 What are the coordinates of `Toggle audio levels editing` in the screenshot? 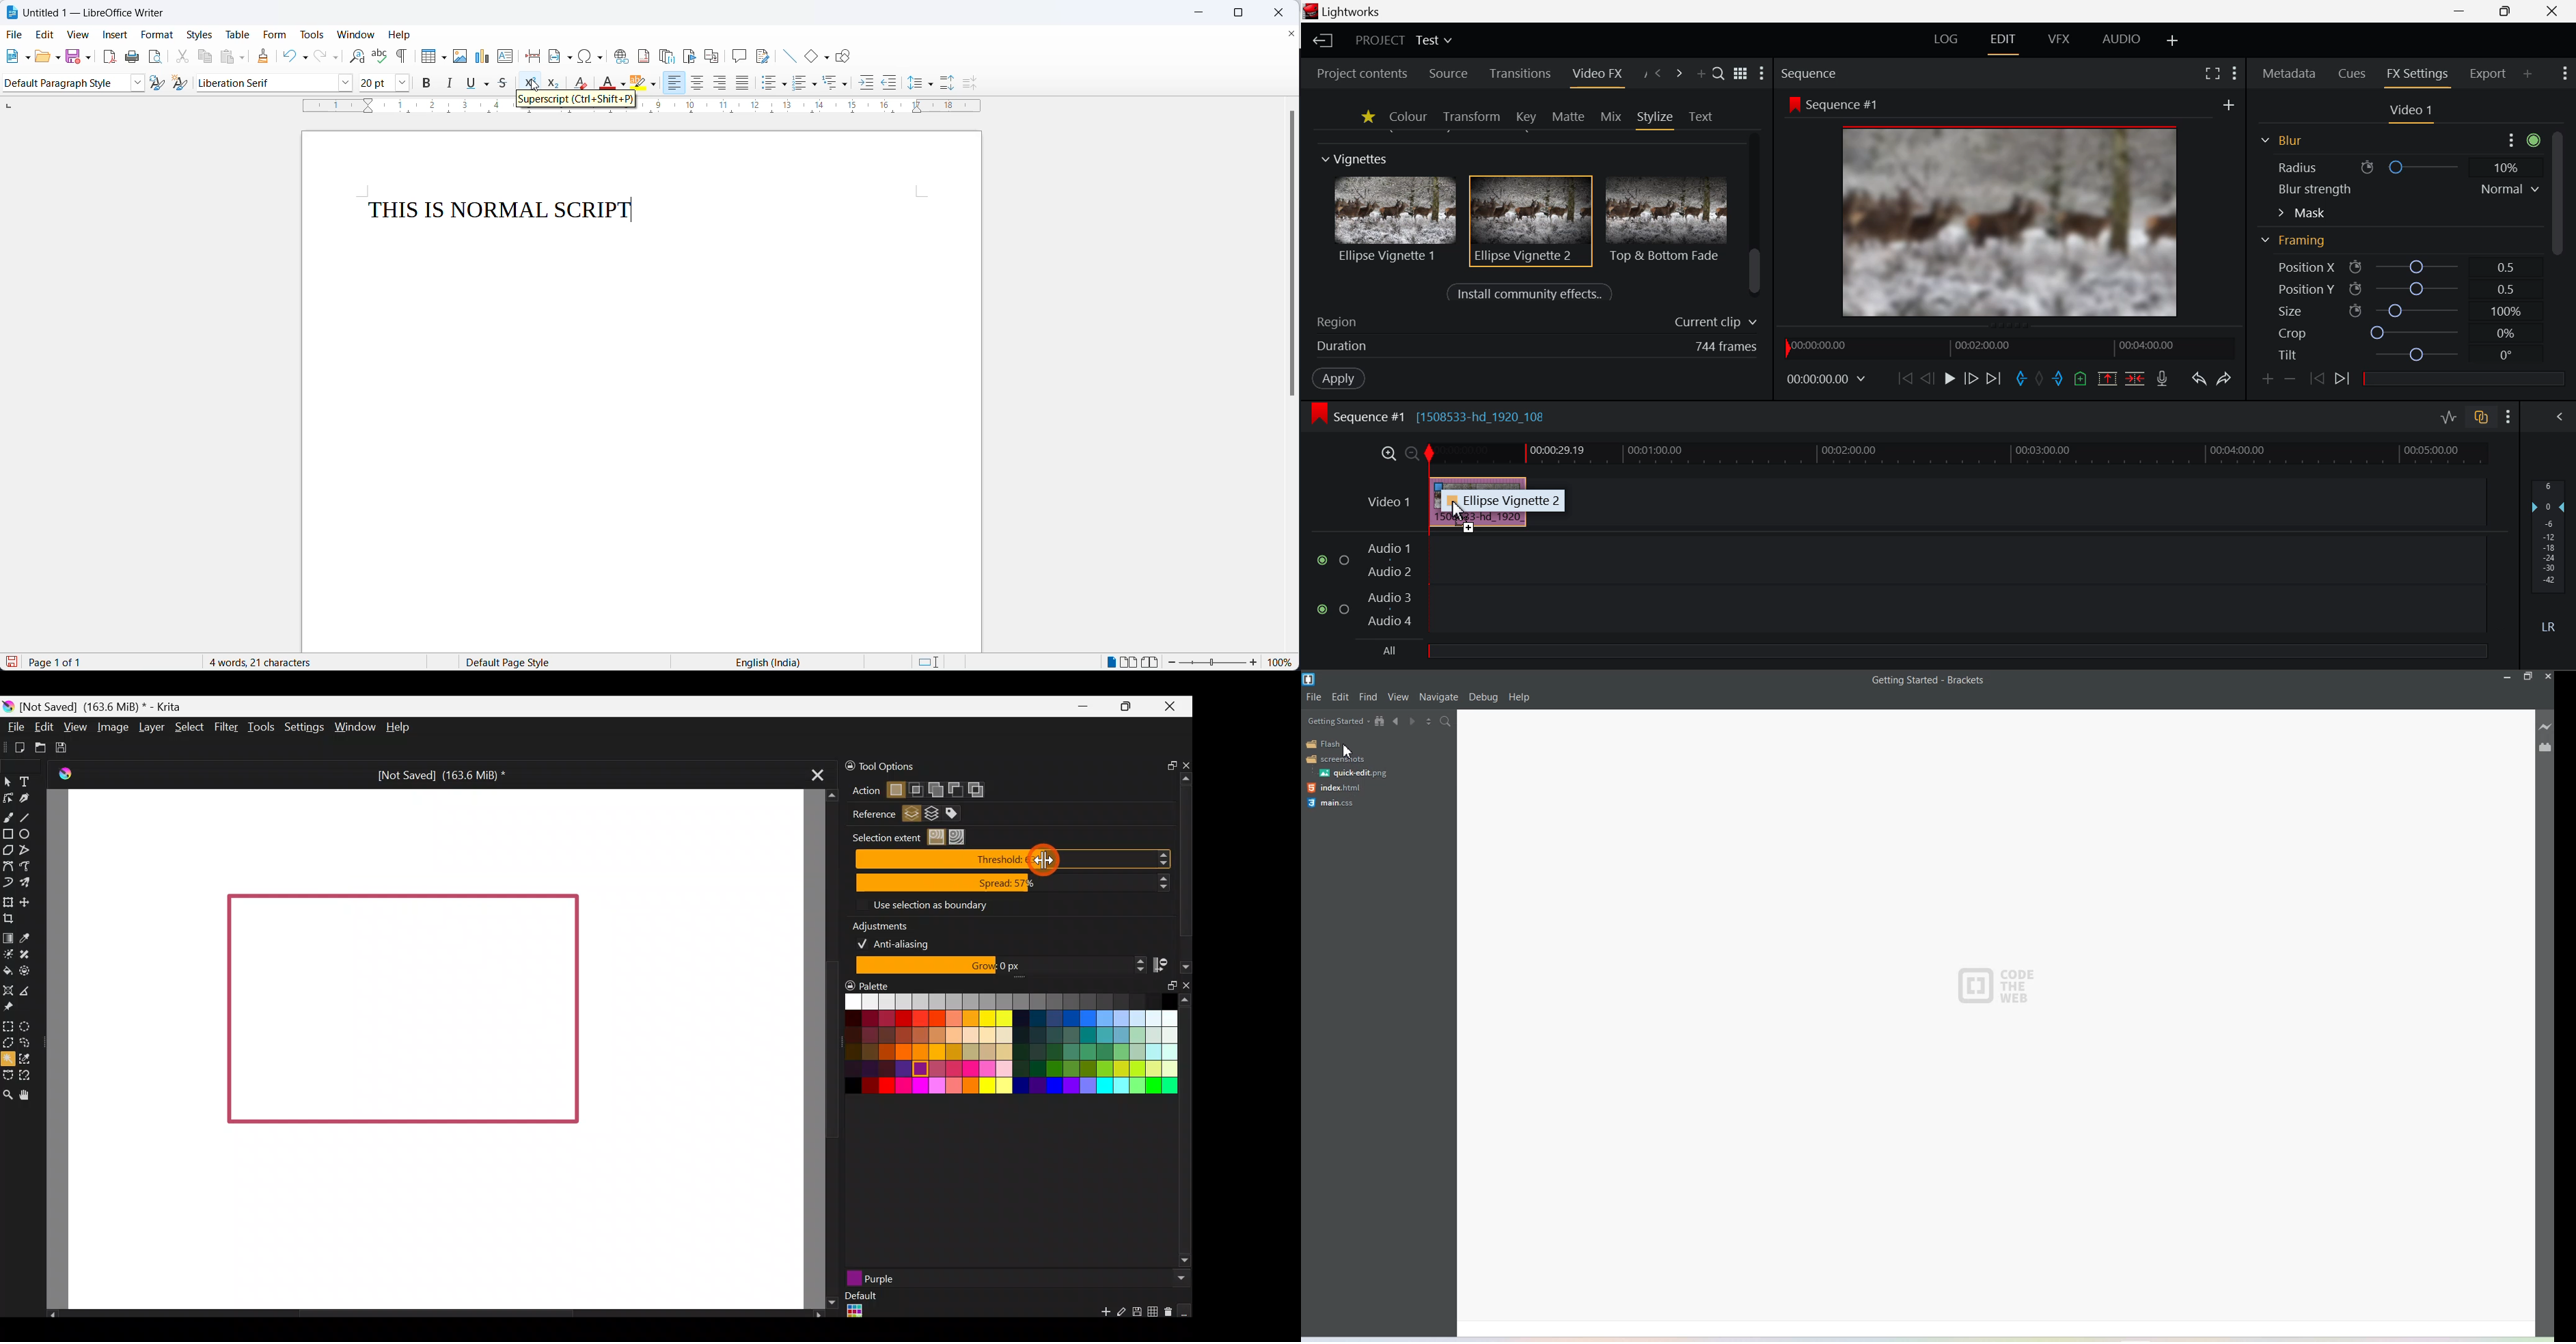 It's located at (2448, 416).